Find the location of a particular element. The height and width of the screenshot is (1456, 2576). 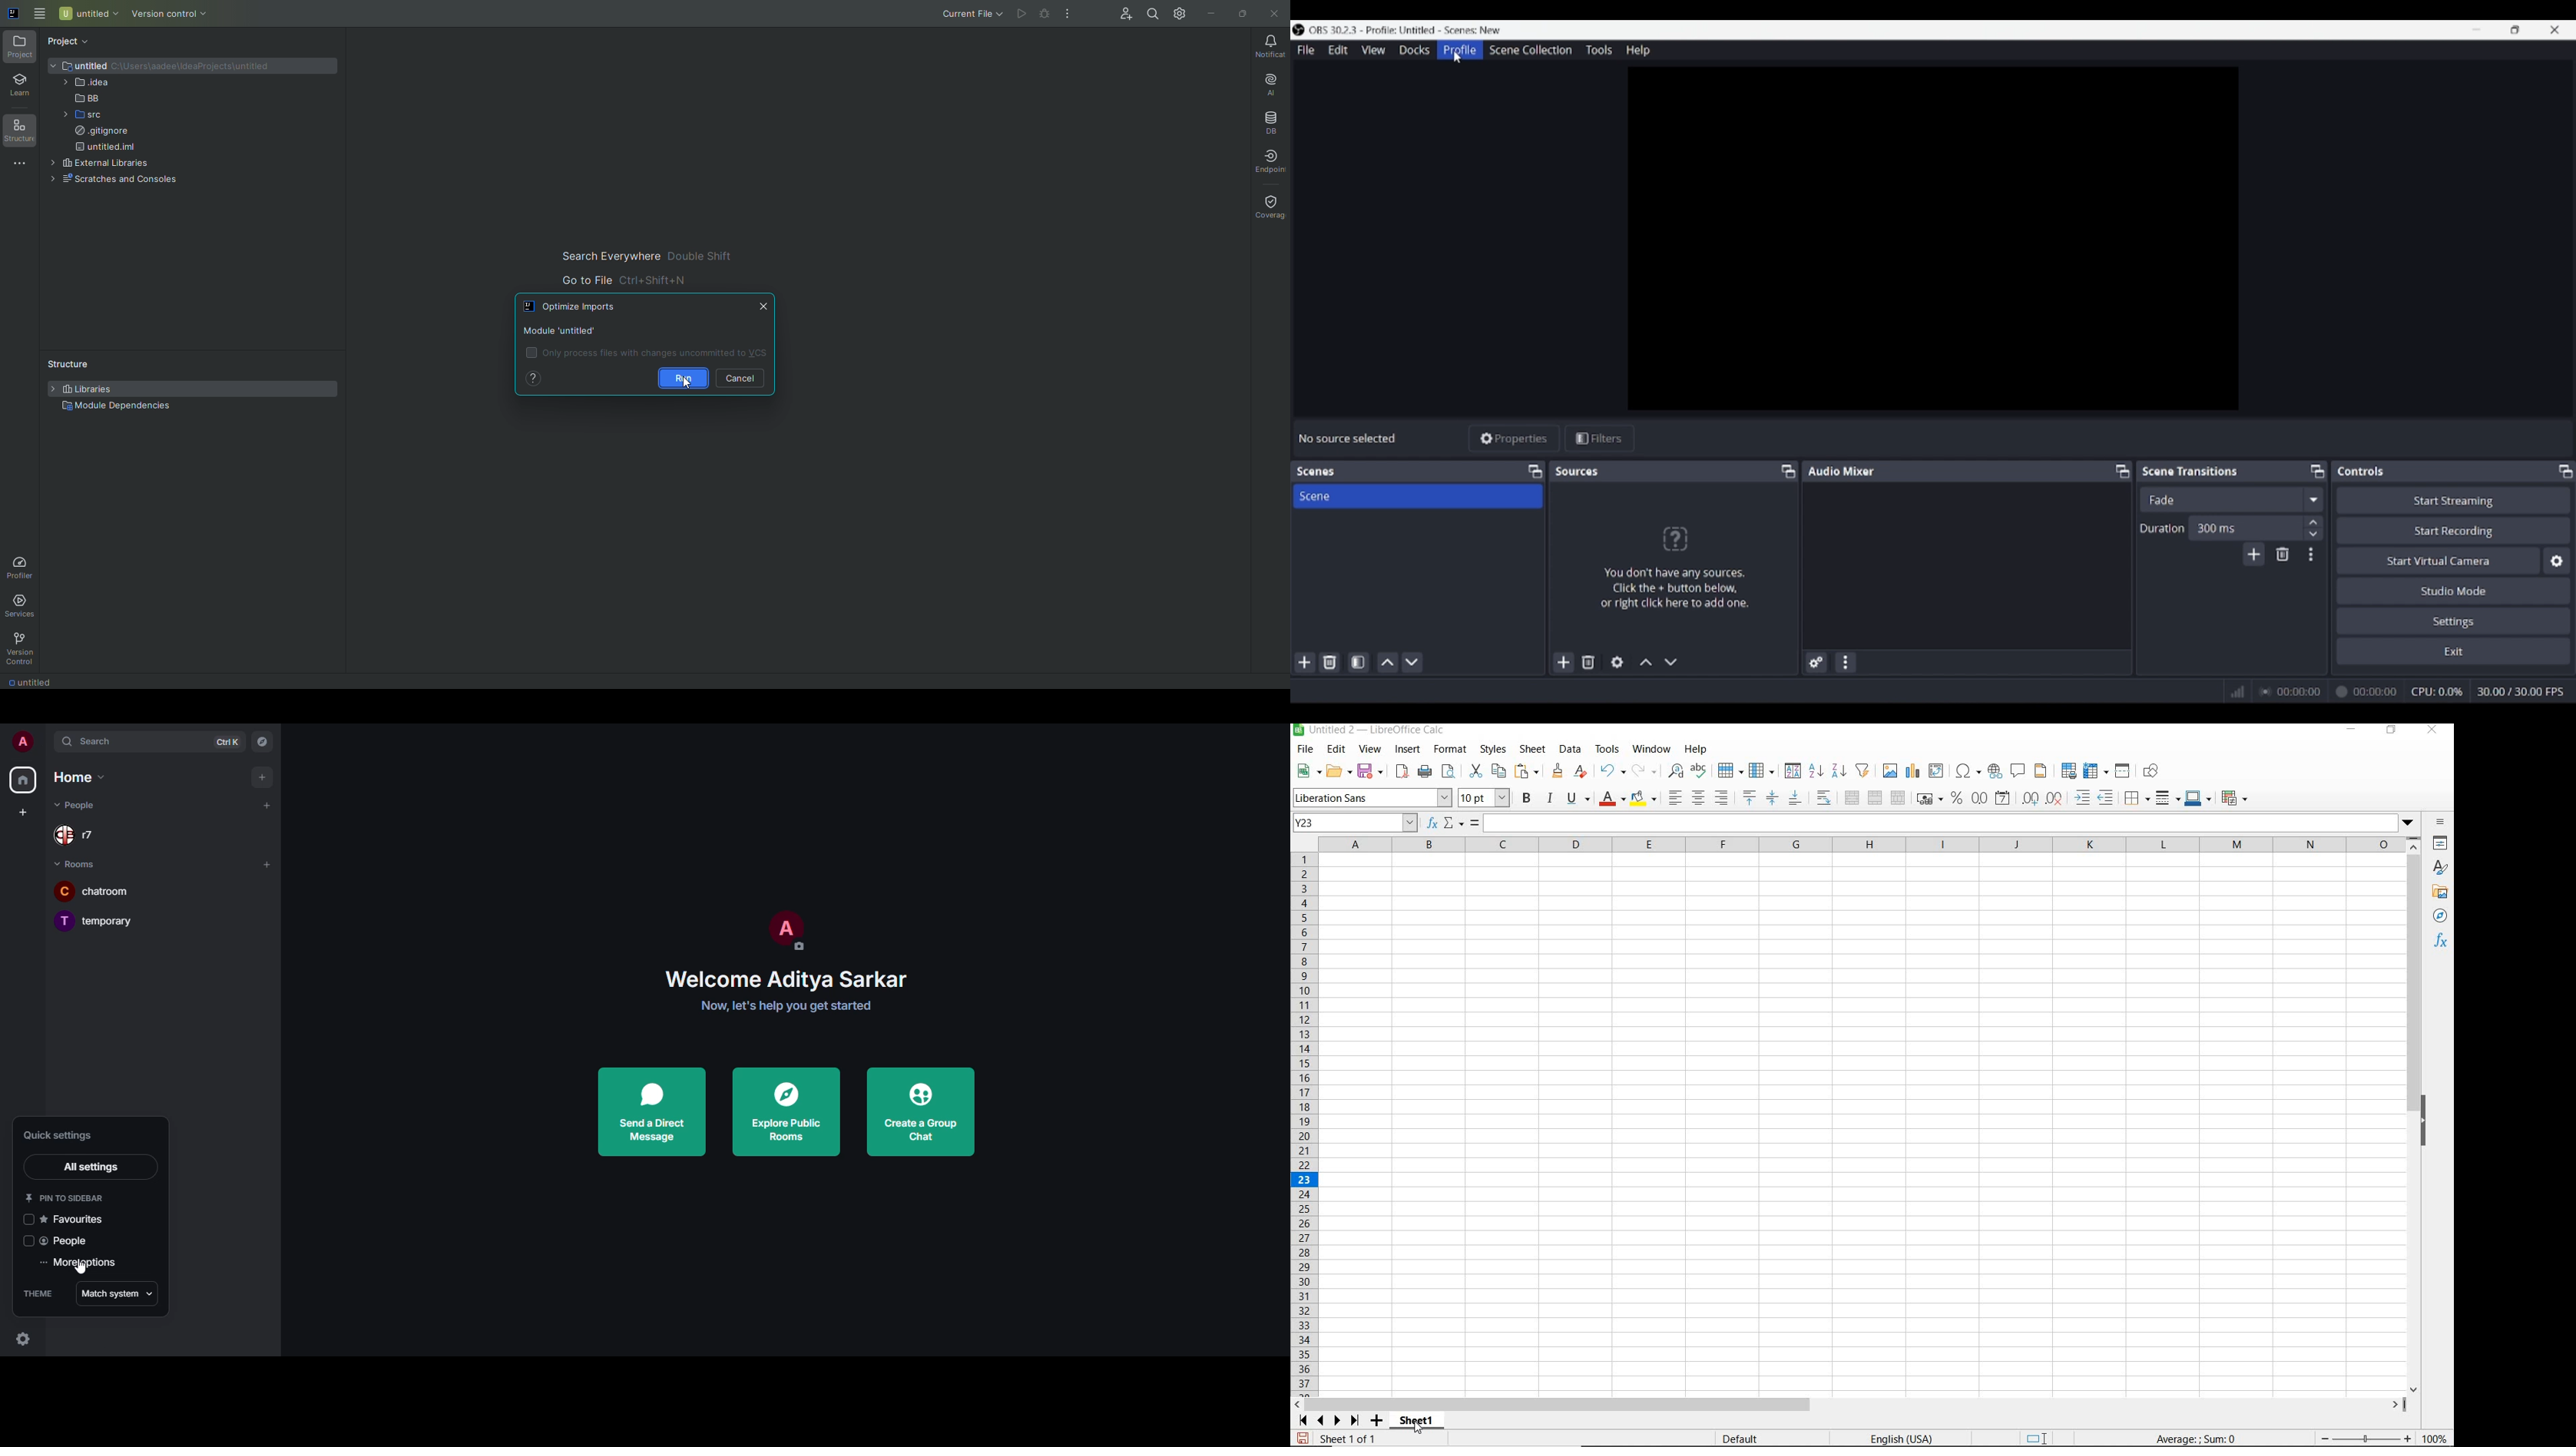

Main Menu is located at coordinates (40, 14).